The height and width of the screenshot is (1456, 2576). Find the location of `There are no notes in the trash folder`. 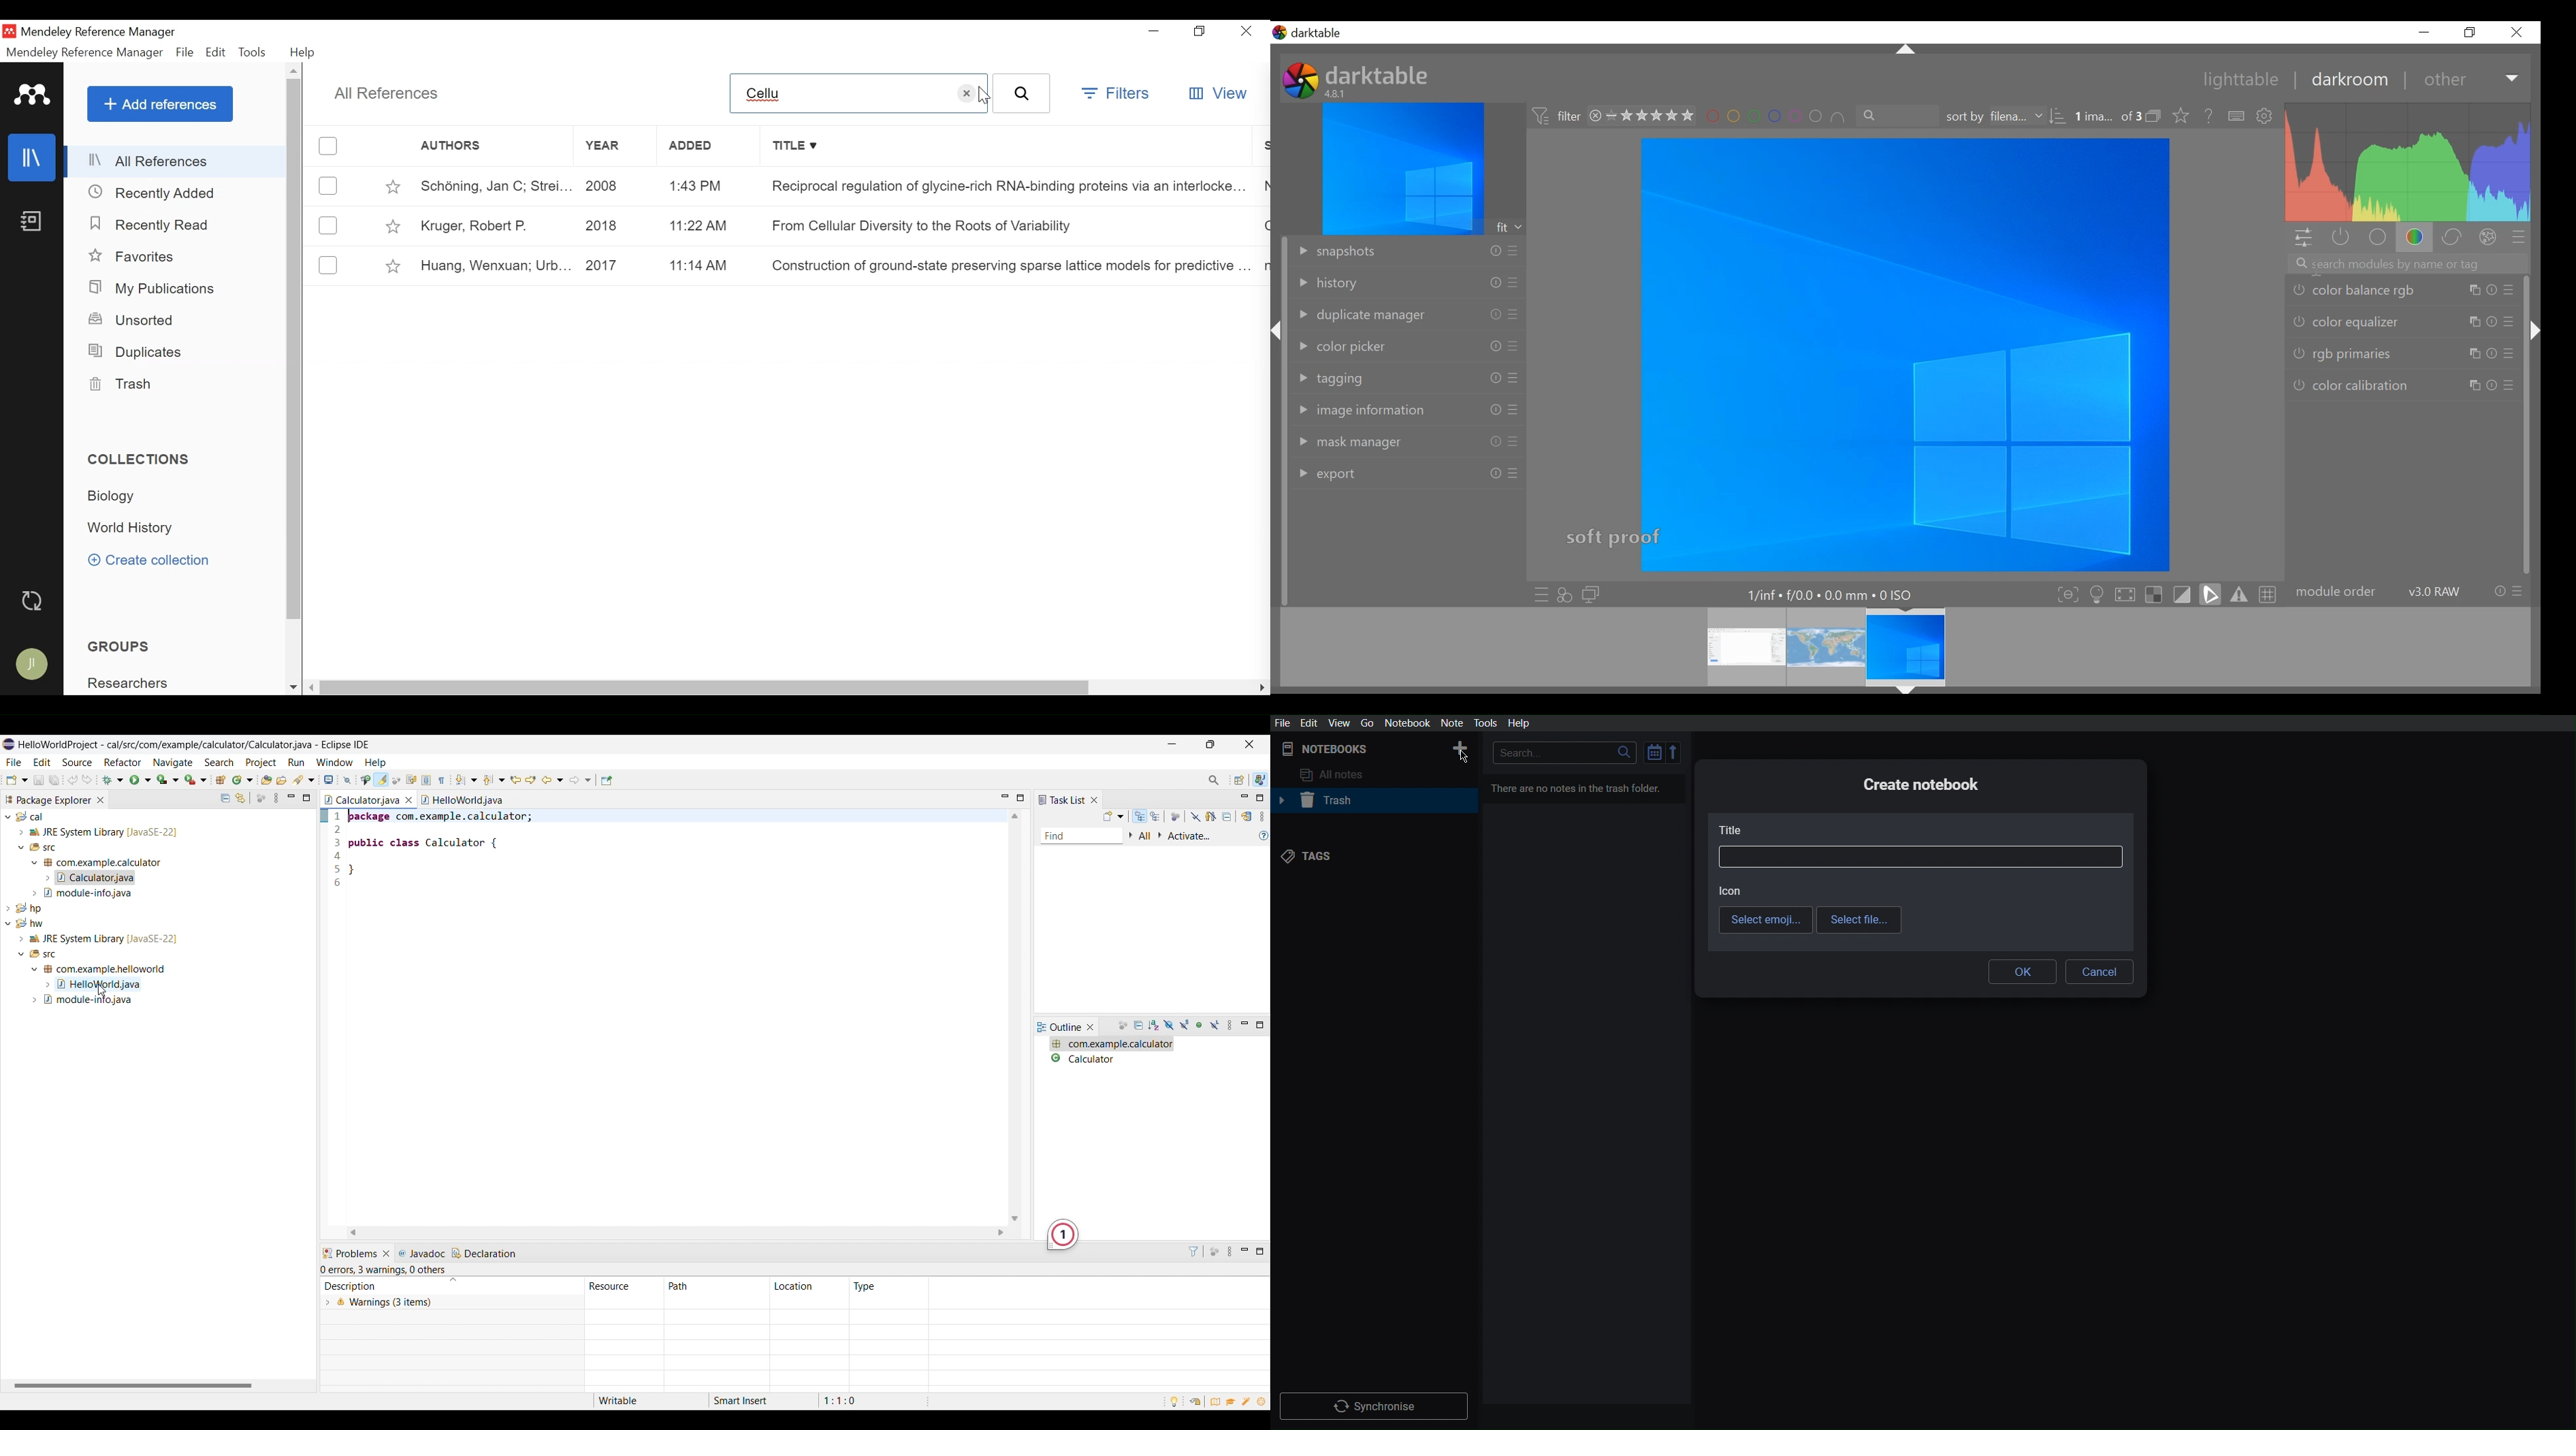

There are no notes in the trash folder is located at coordinates (1573, 788).